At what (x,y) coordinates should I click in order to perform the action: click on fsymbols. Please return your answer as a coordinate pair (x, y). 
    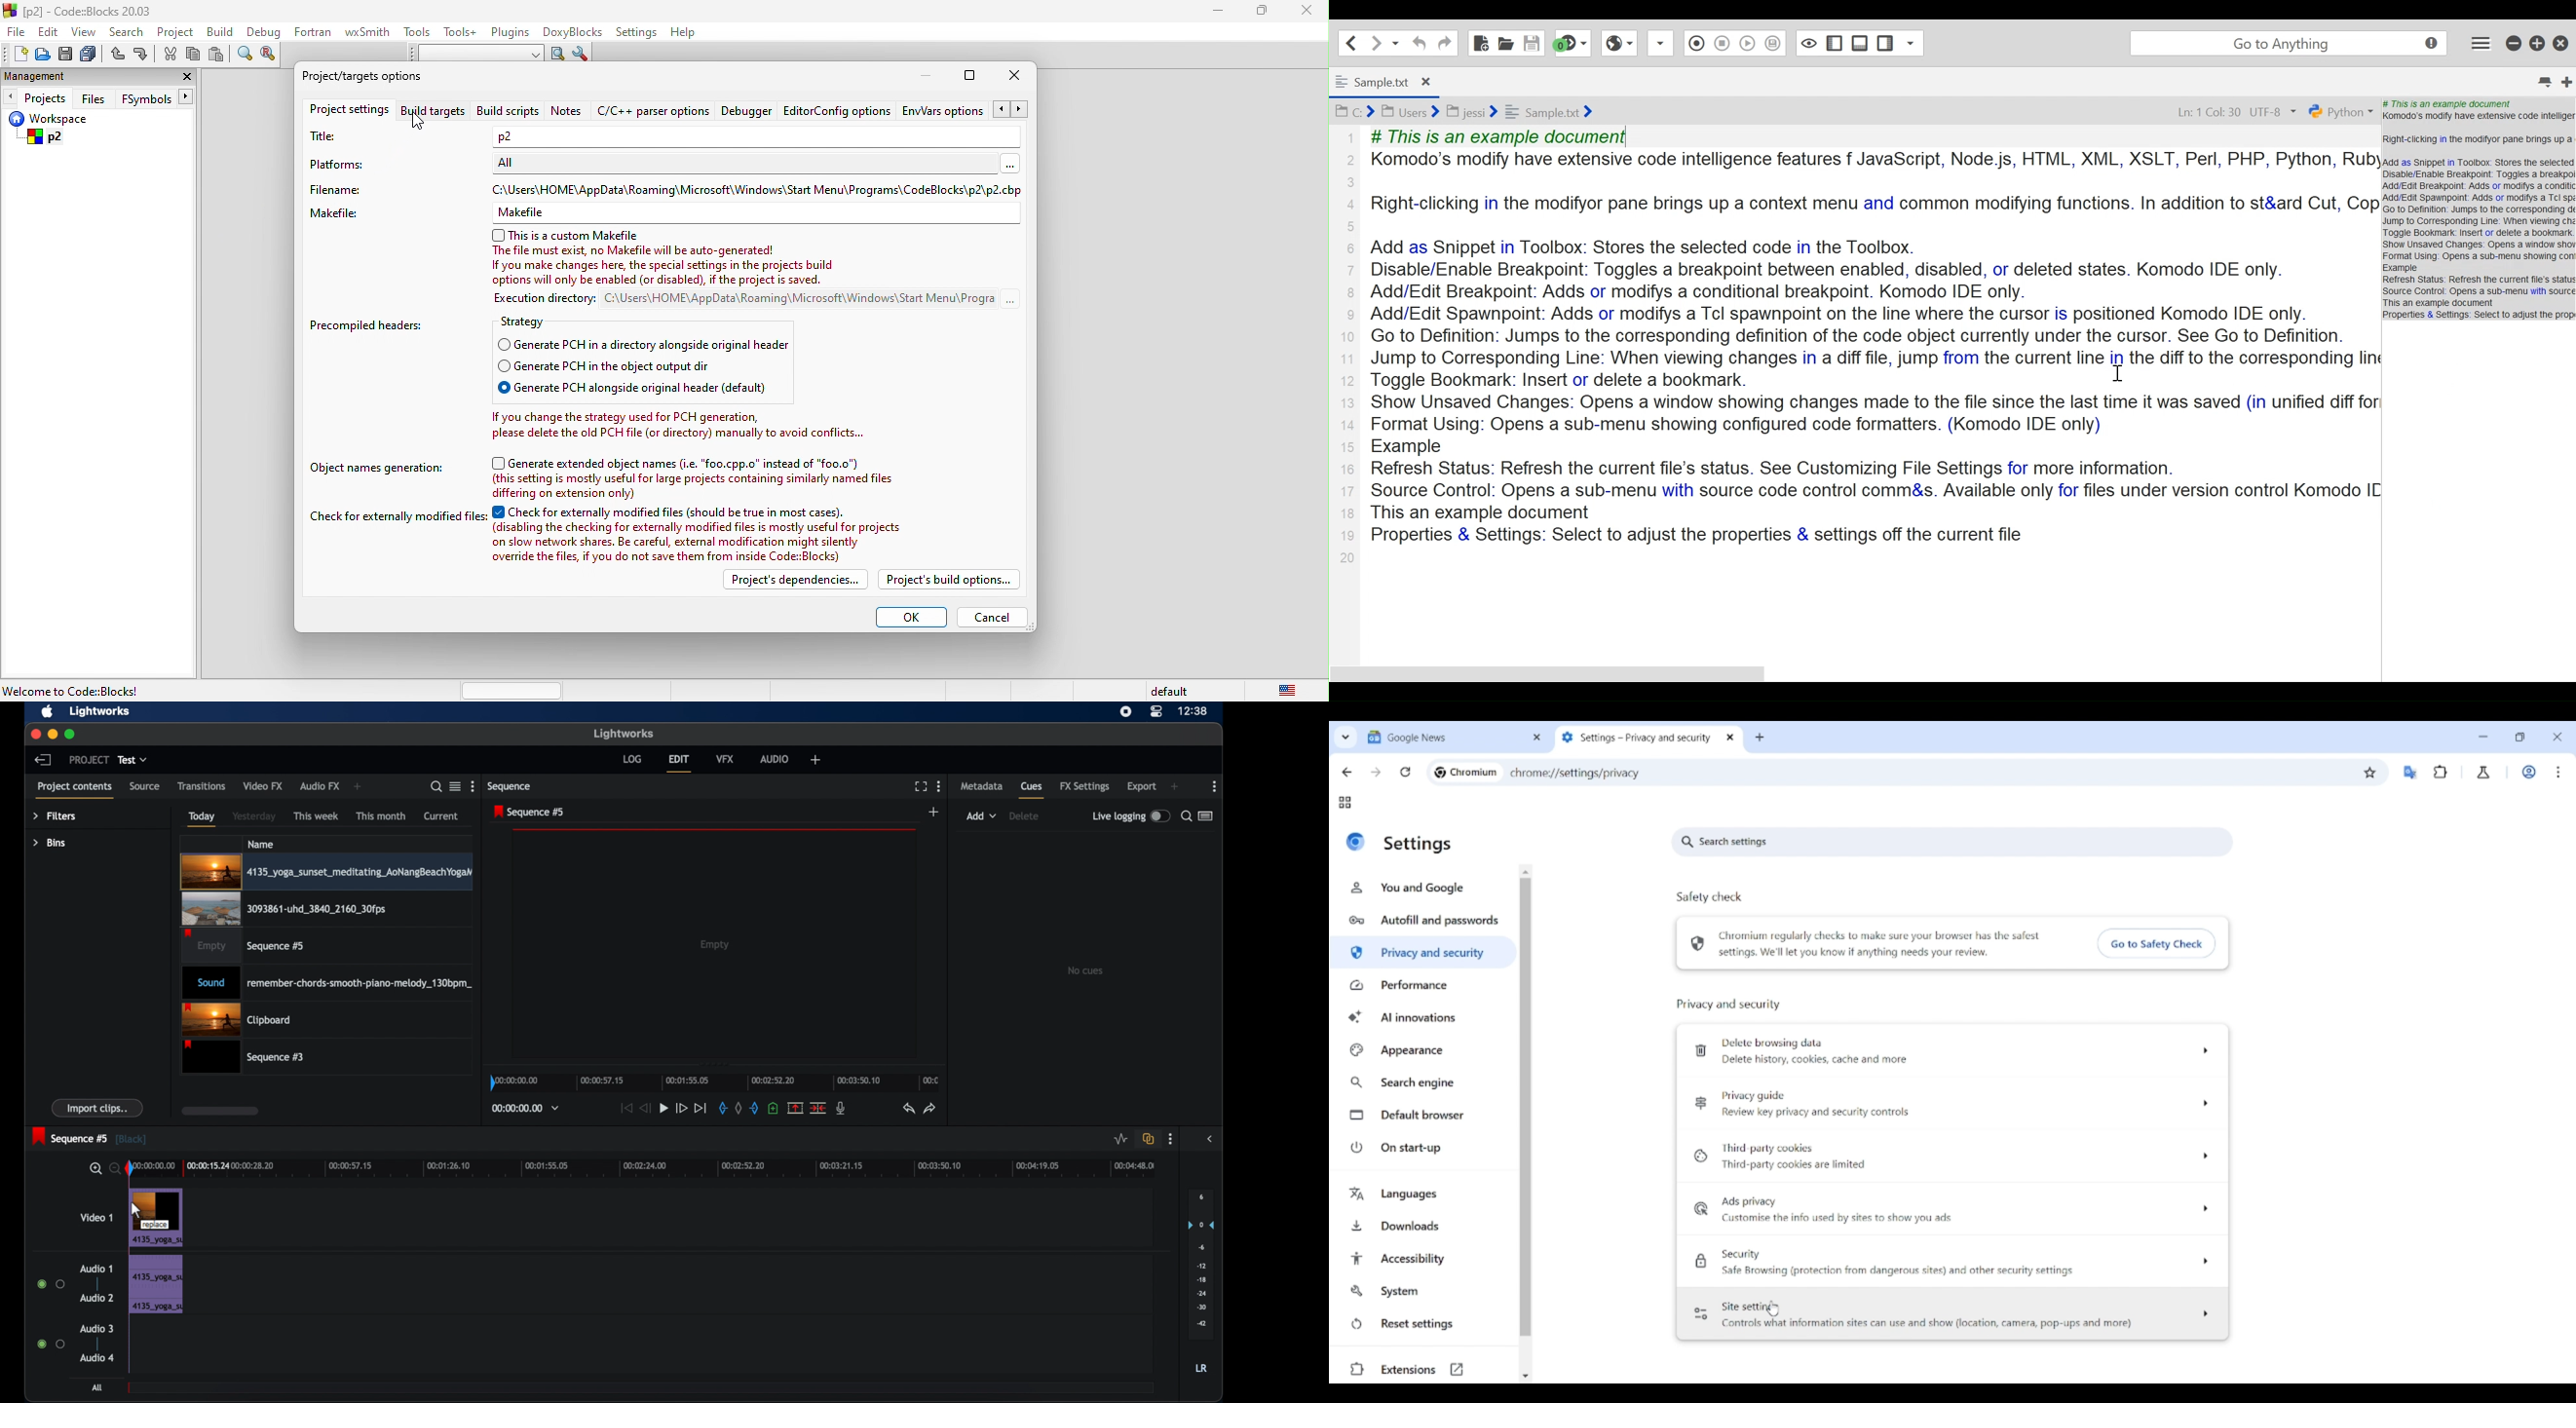
    Looking at the image, I should click on (162, 97).